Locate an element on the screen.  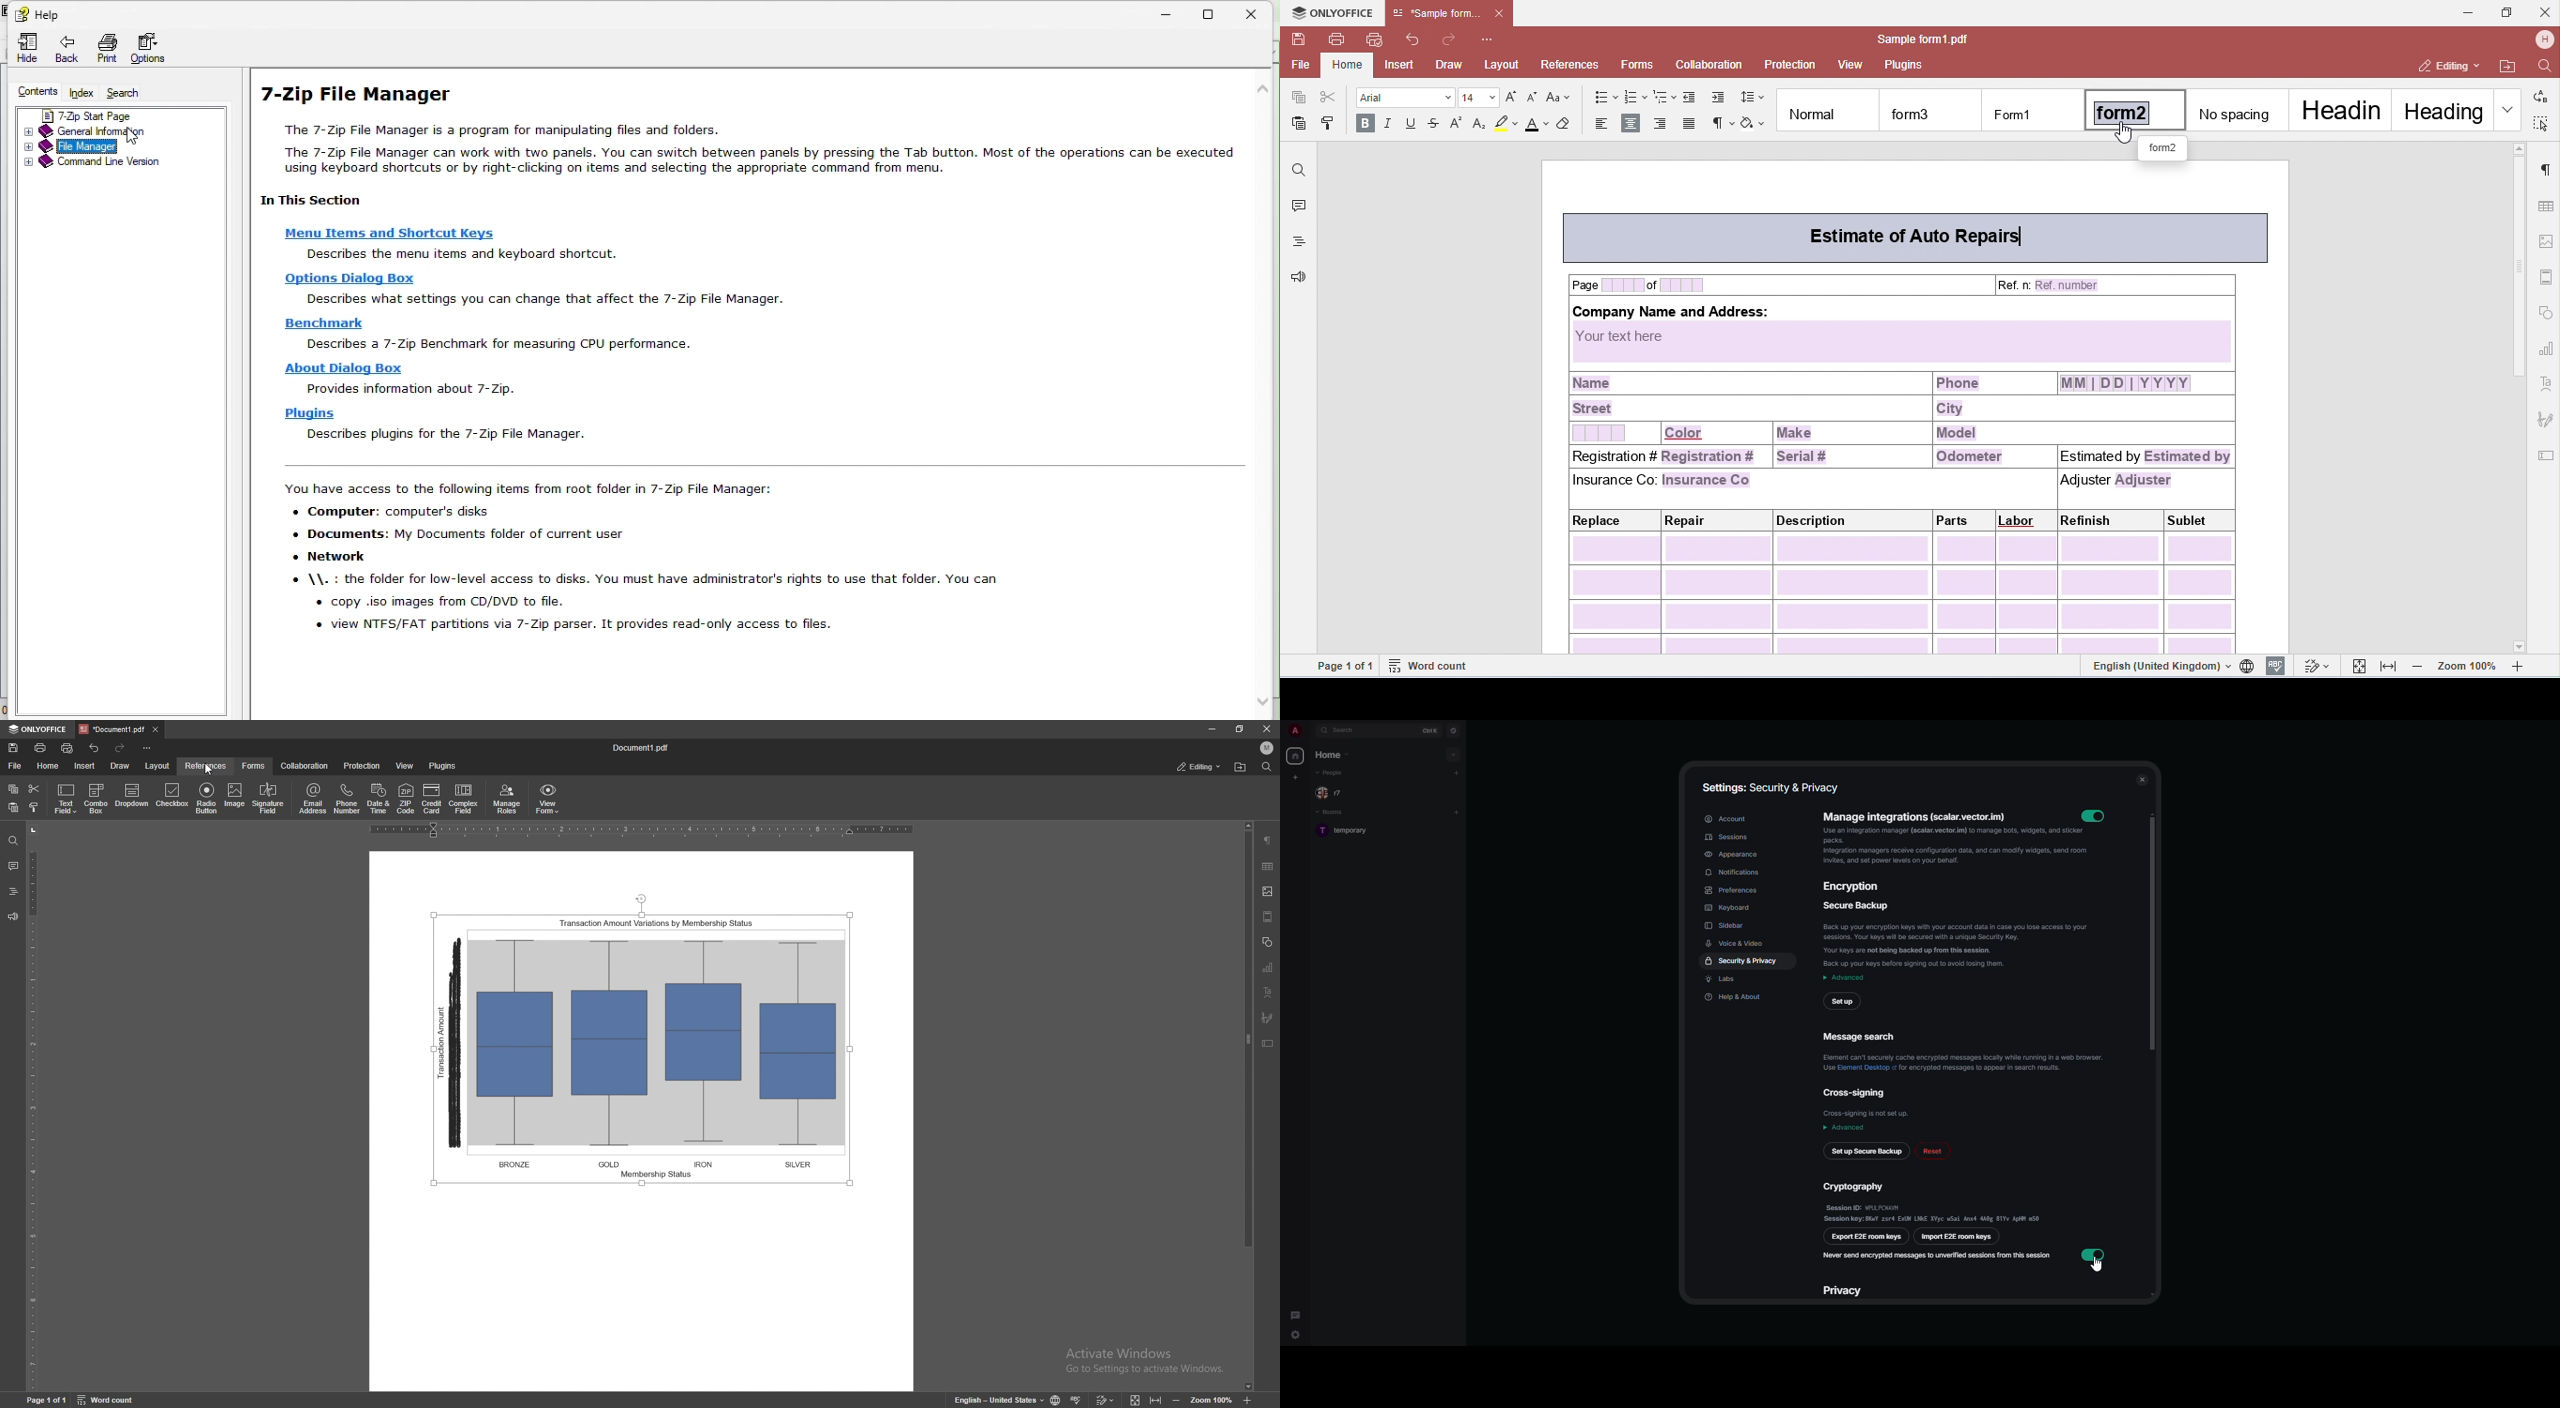
cross-signing is located at coordinates (1868, 1102).